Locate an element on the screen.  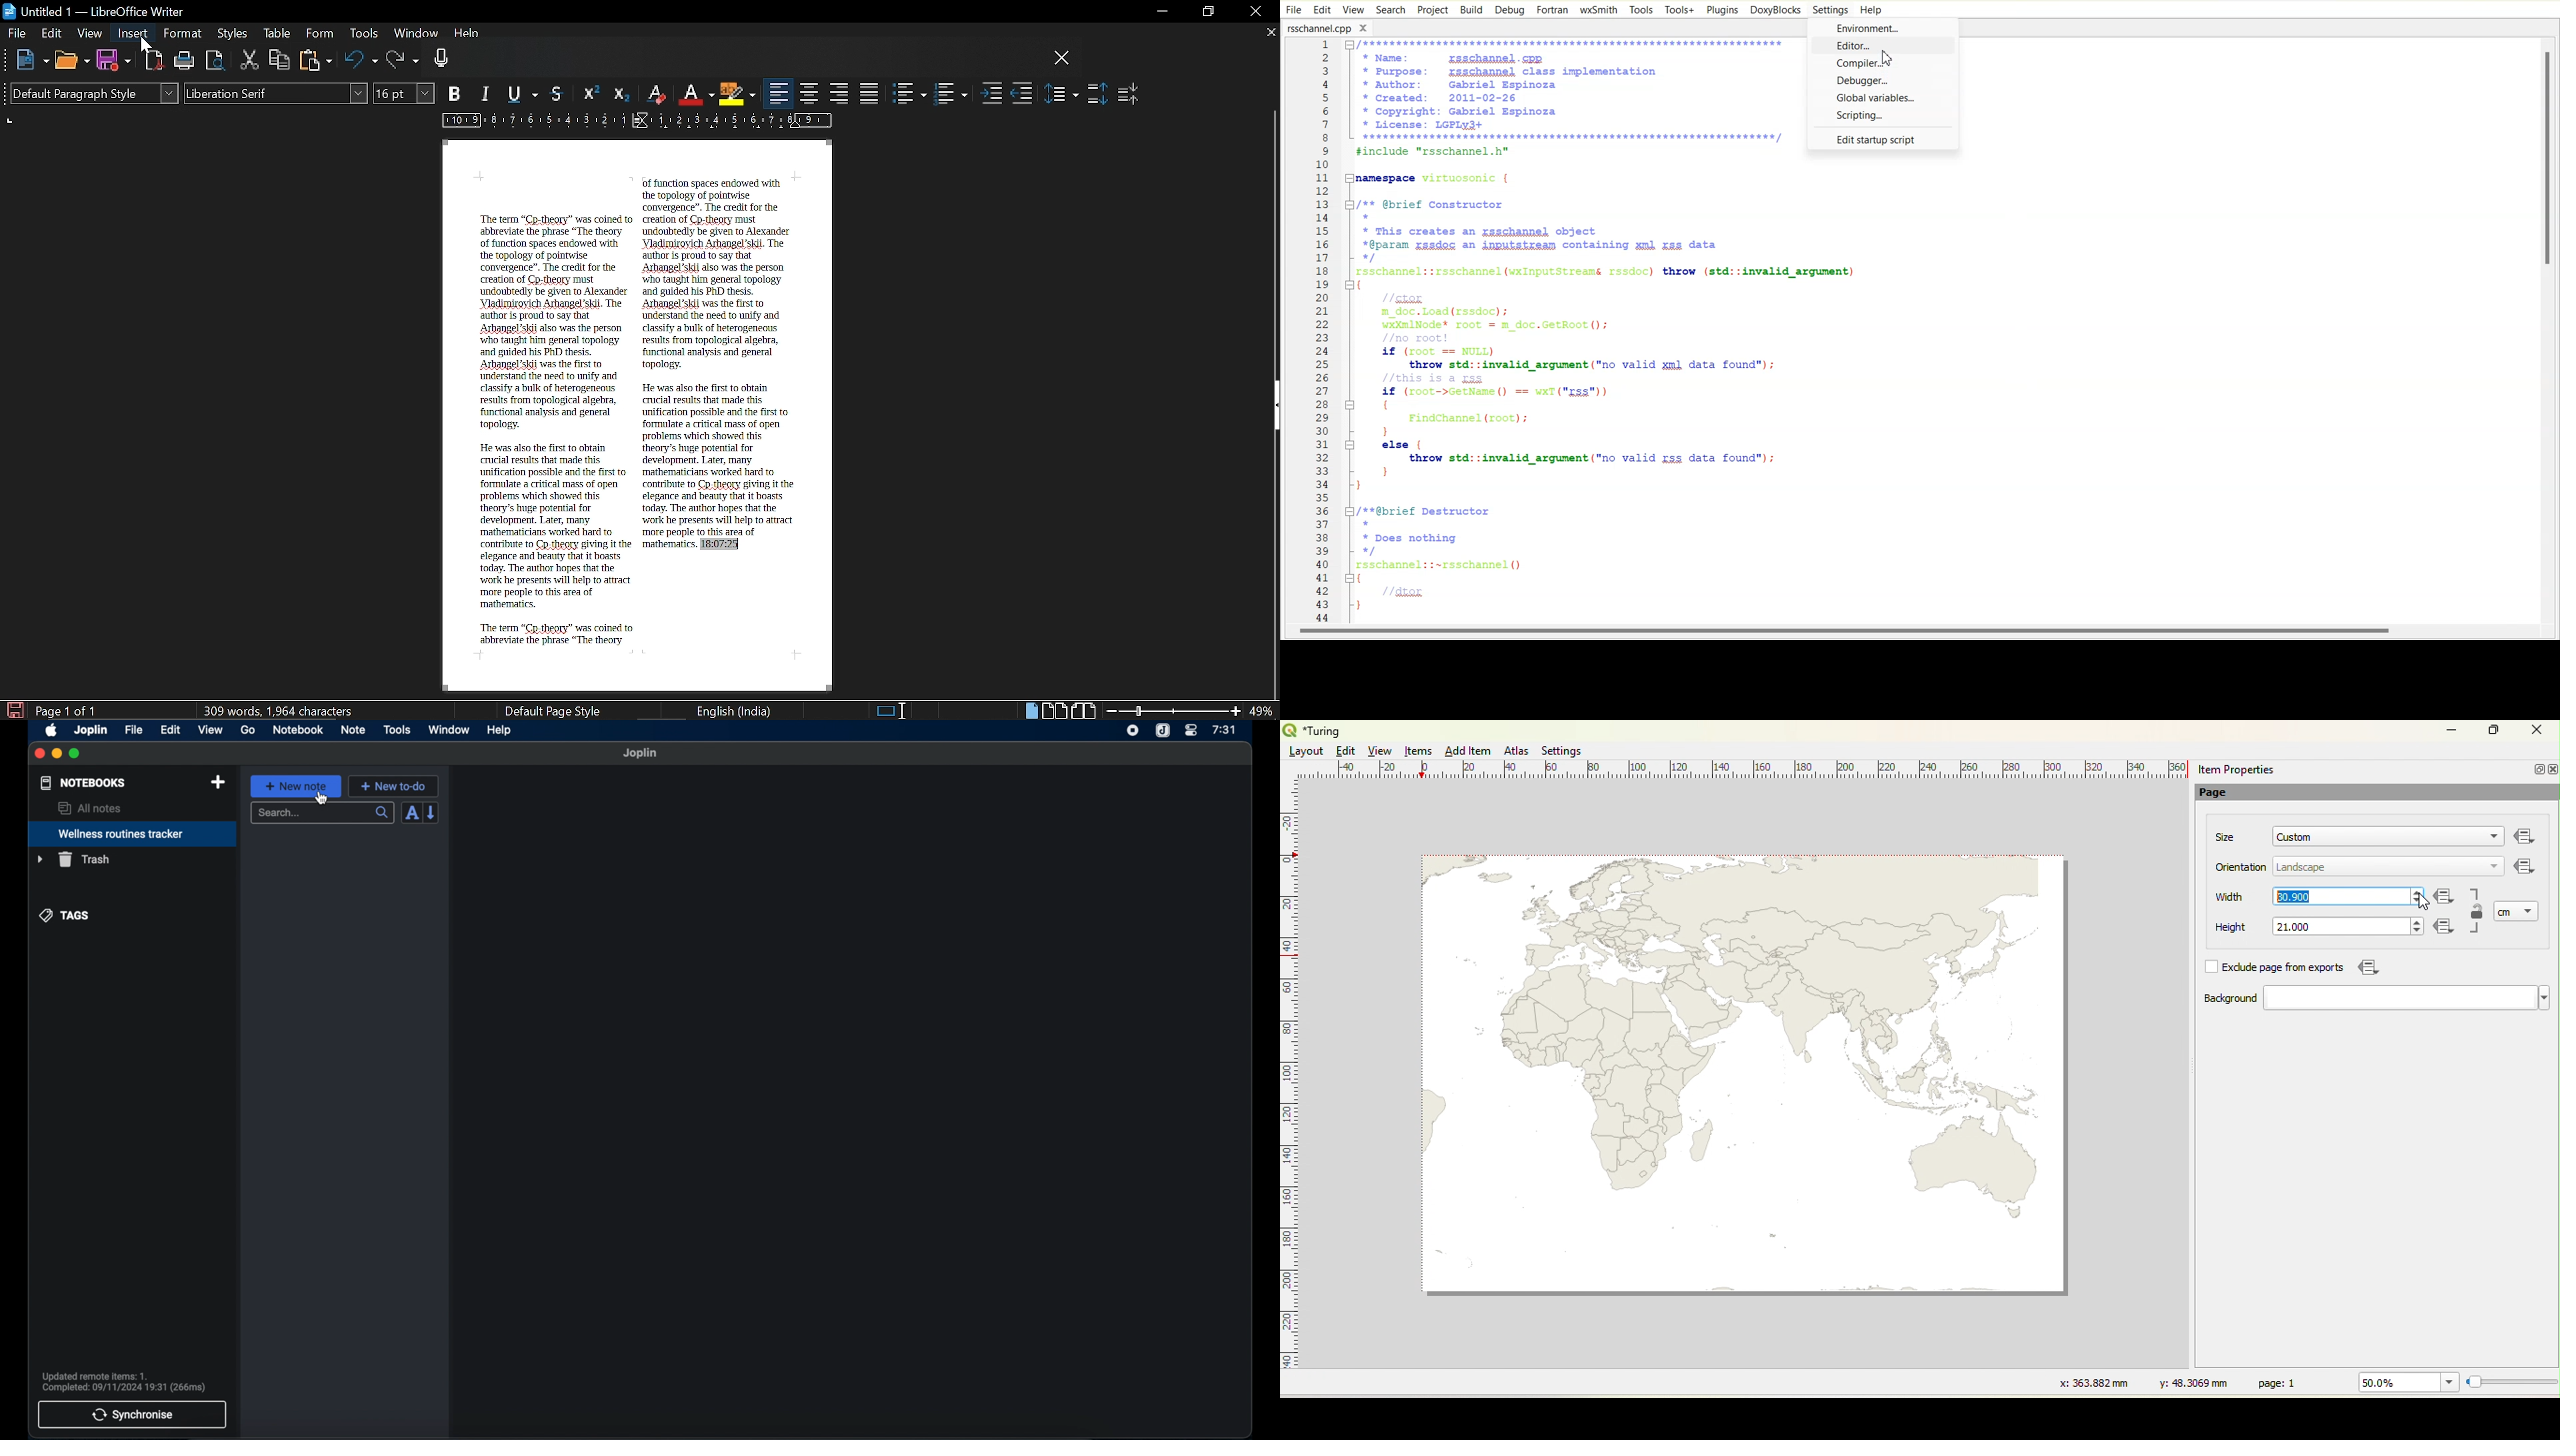
Vertical Scroll bar is located at coordinates (2552, 331).